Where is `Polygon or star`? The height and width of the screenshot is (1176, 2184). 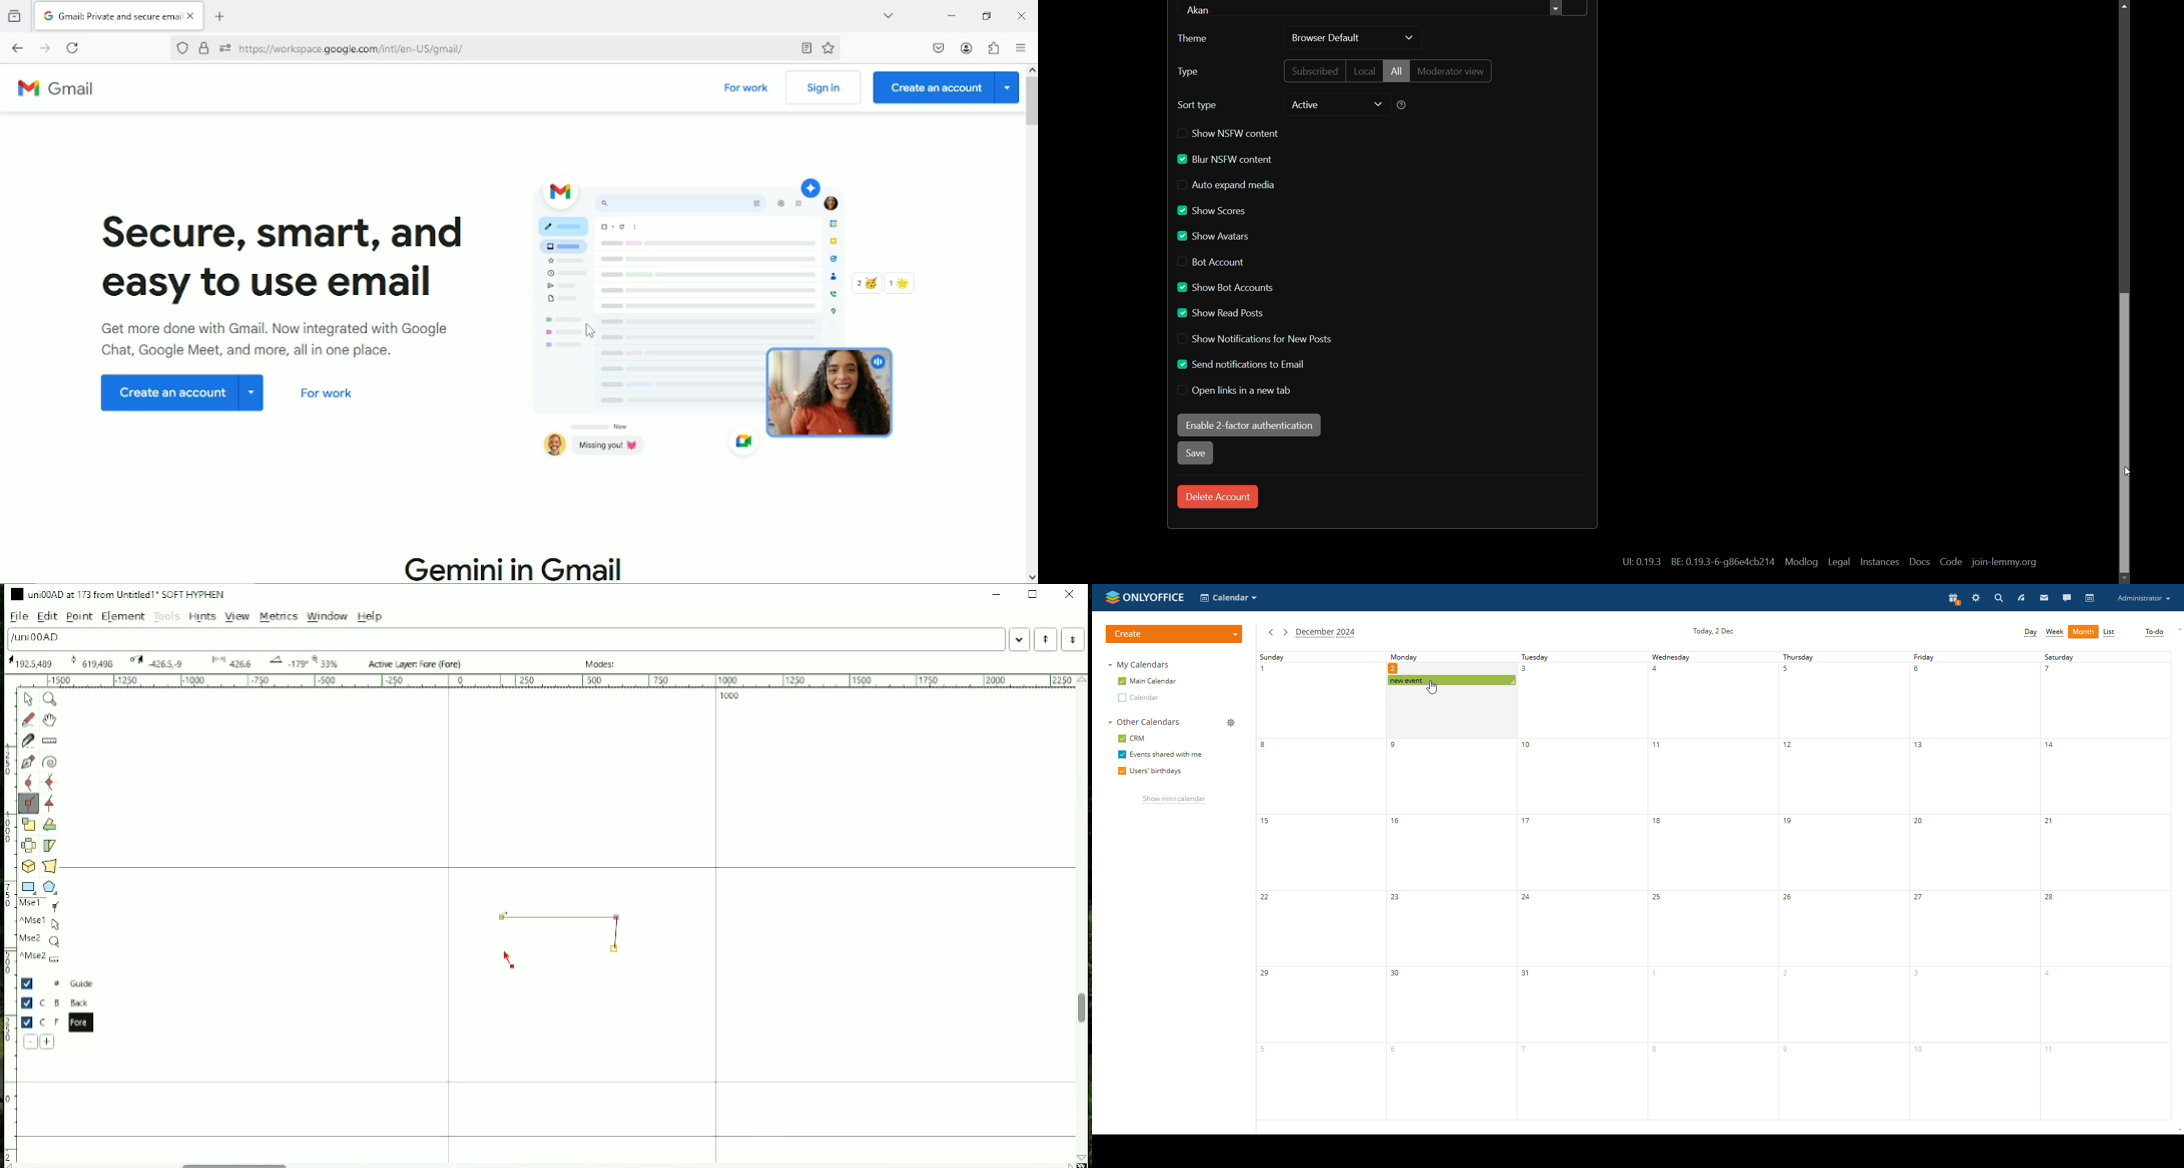
Polygon or star is located at coordinates (52, 887).